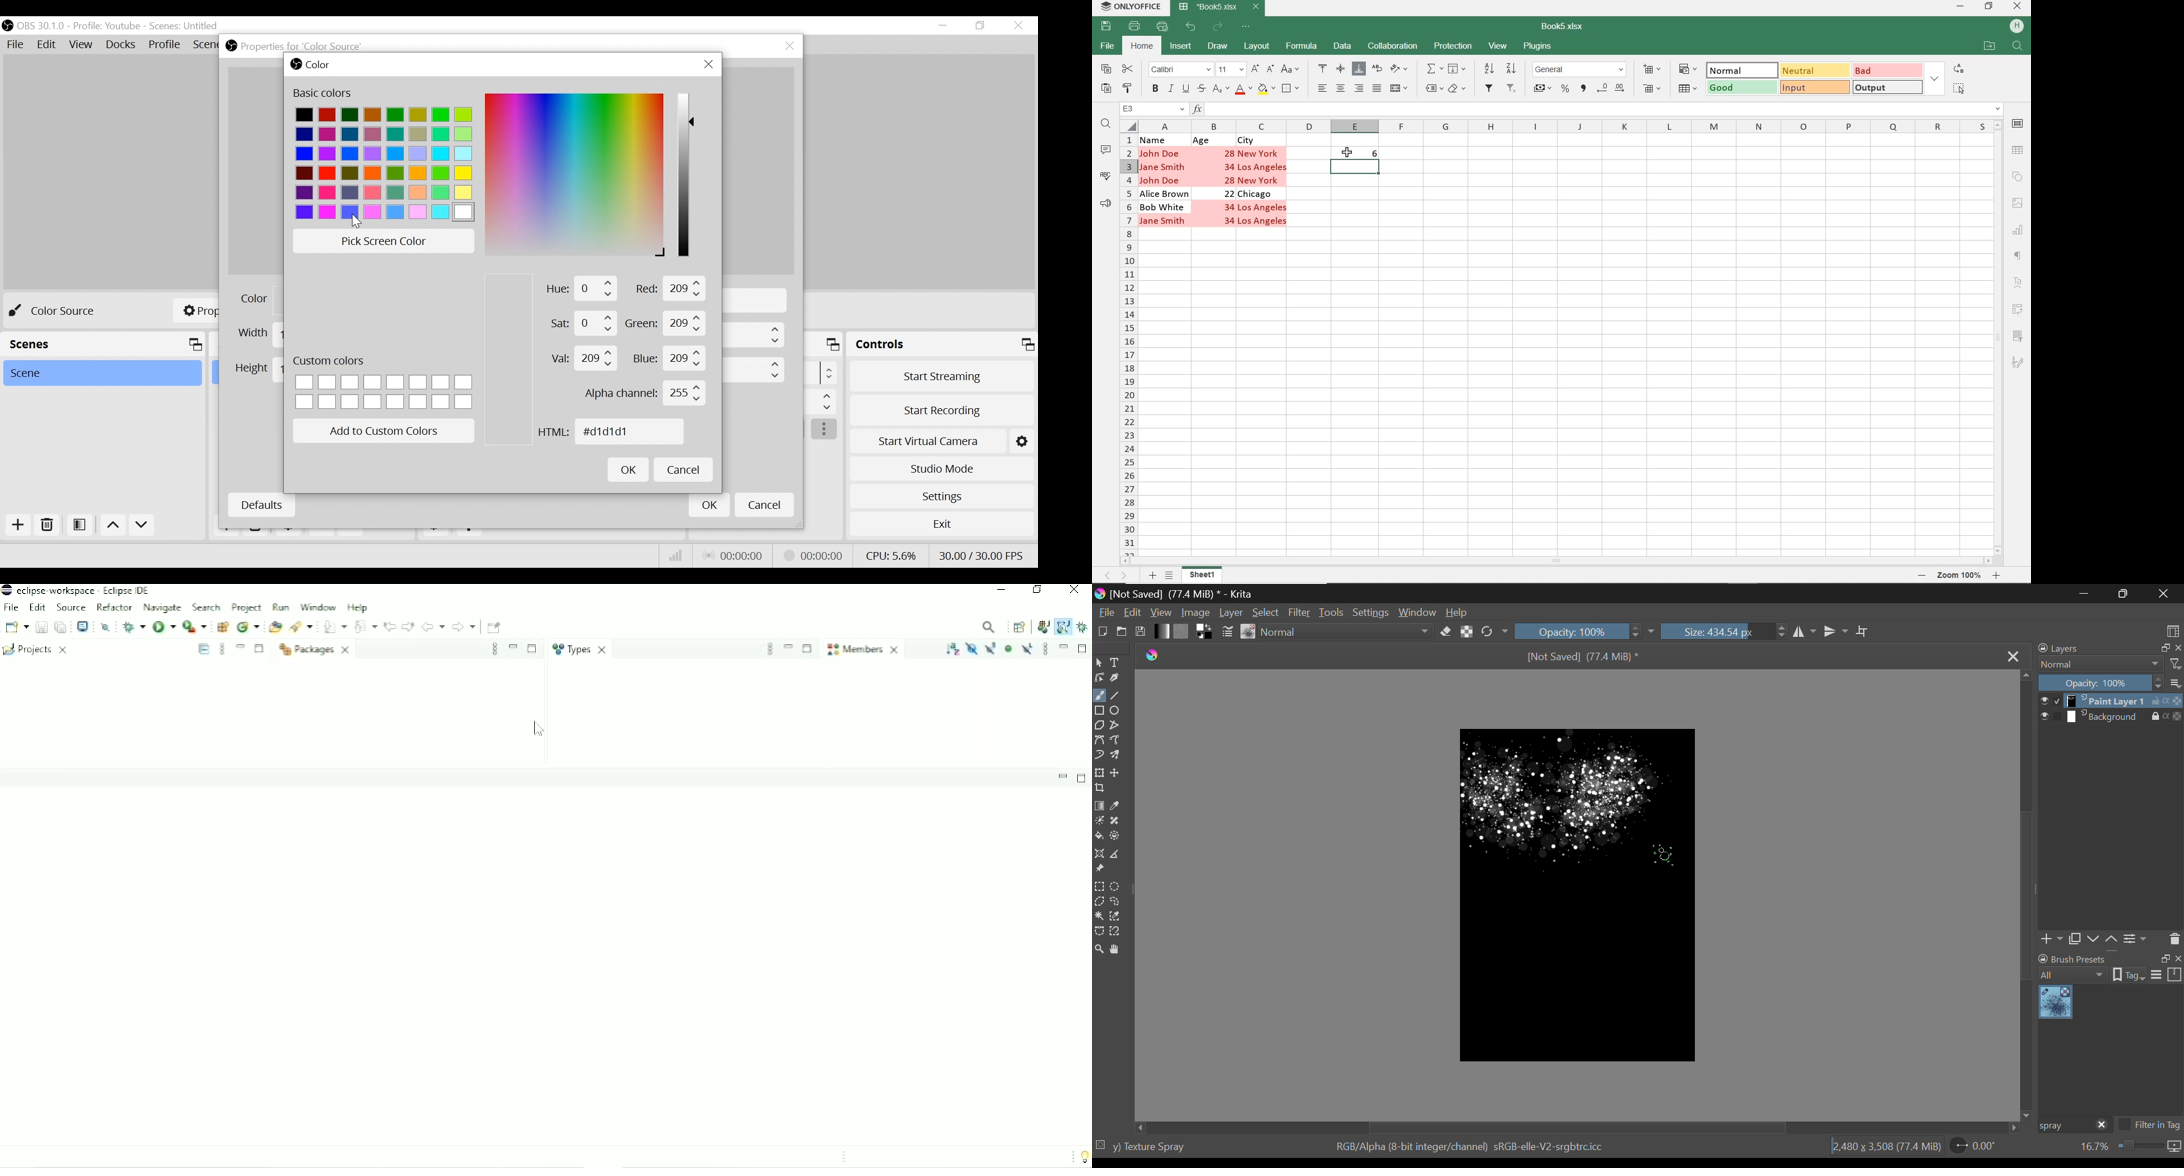  Describe the element at coordinates (1612, 88) in the screenshot. I see `CHANGE DECIMALS` at that location.